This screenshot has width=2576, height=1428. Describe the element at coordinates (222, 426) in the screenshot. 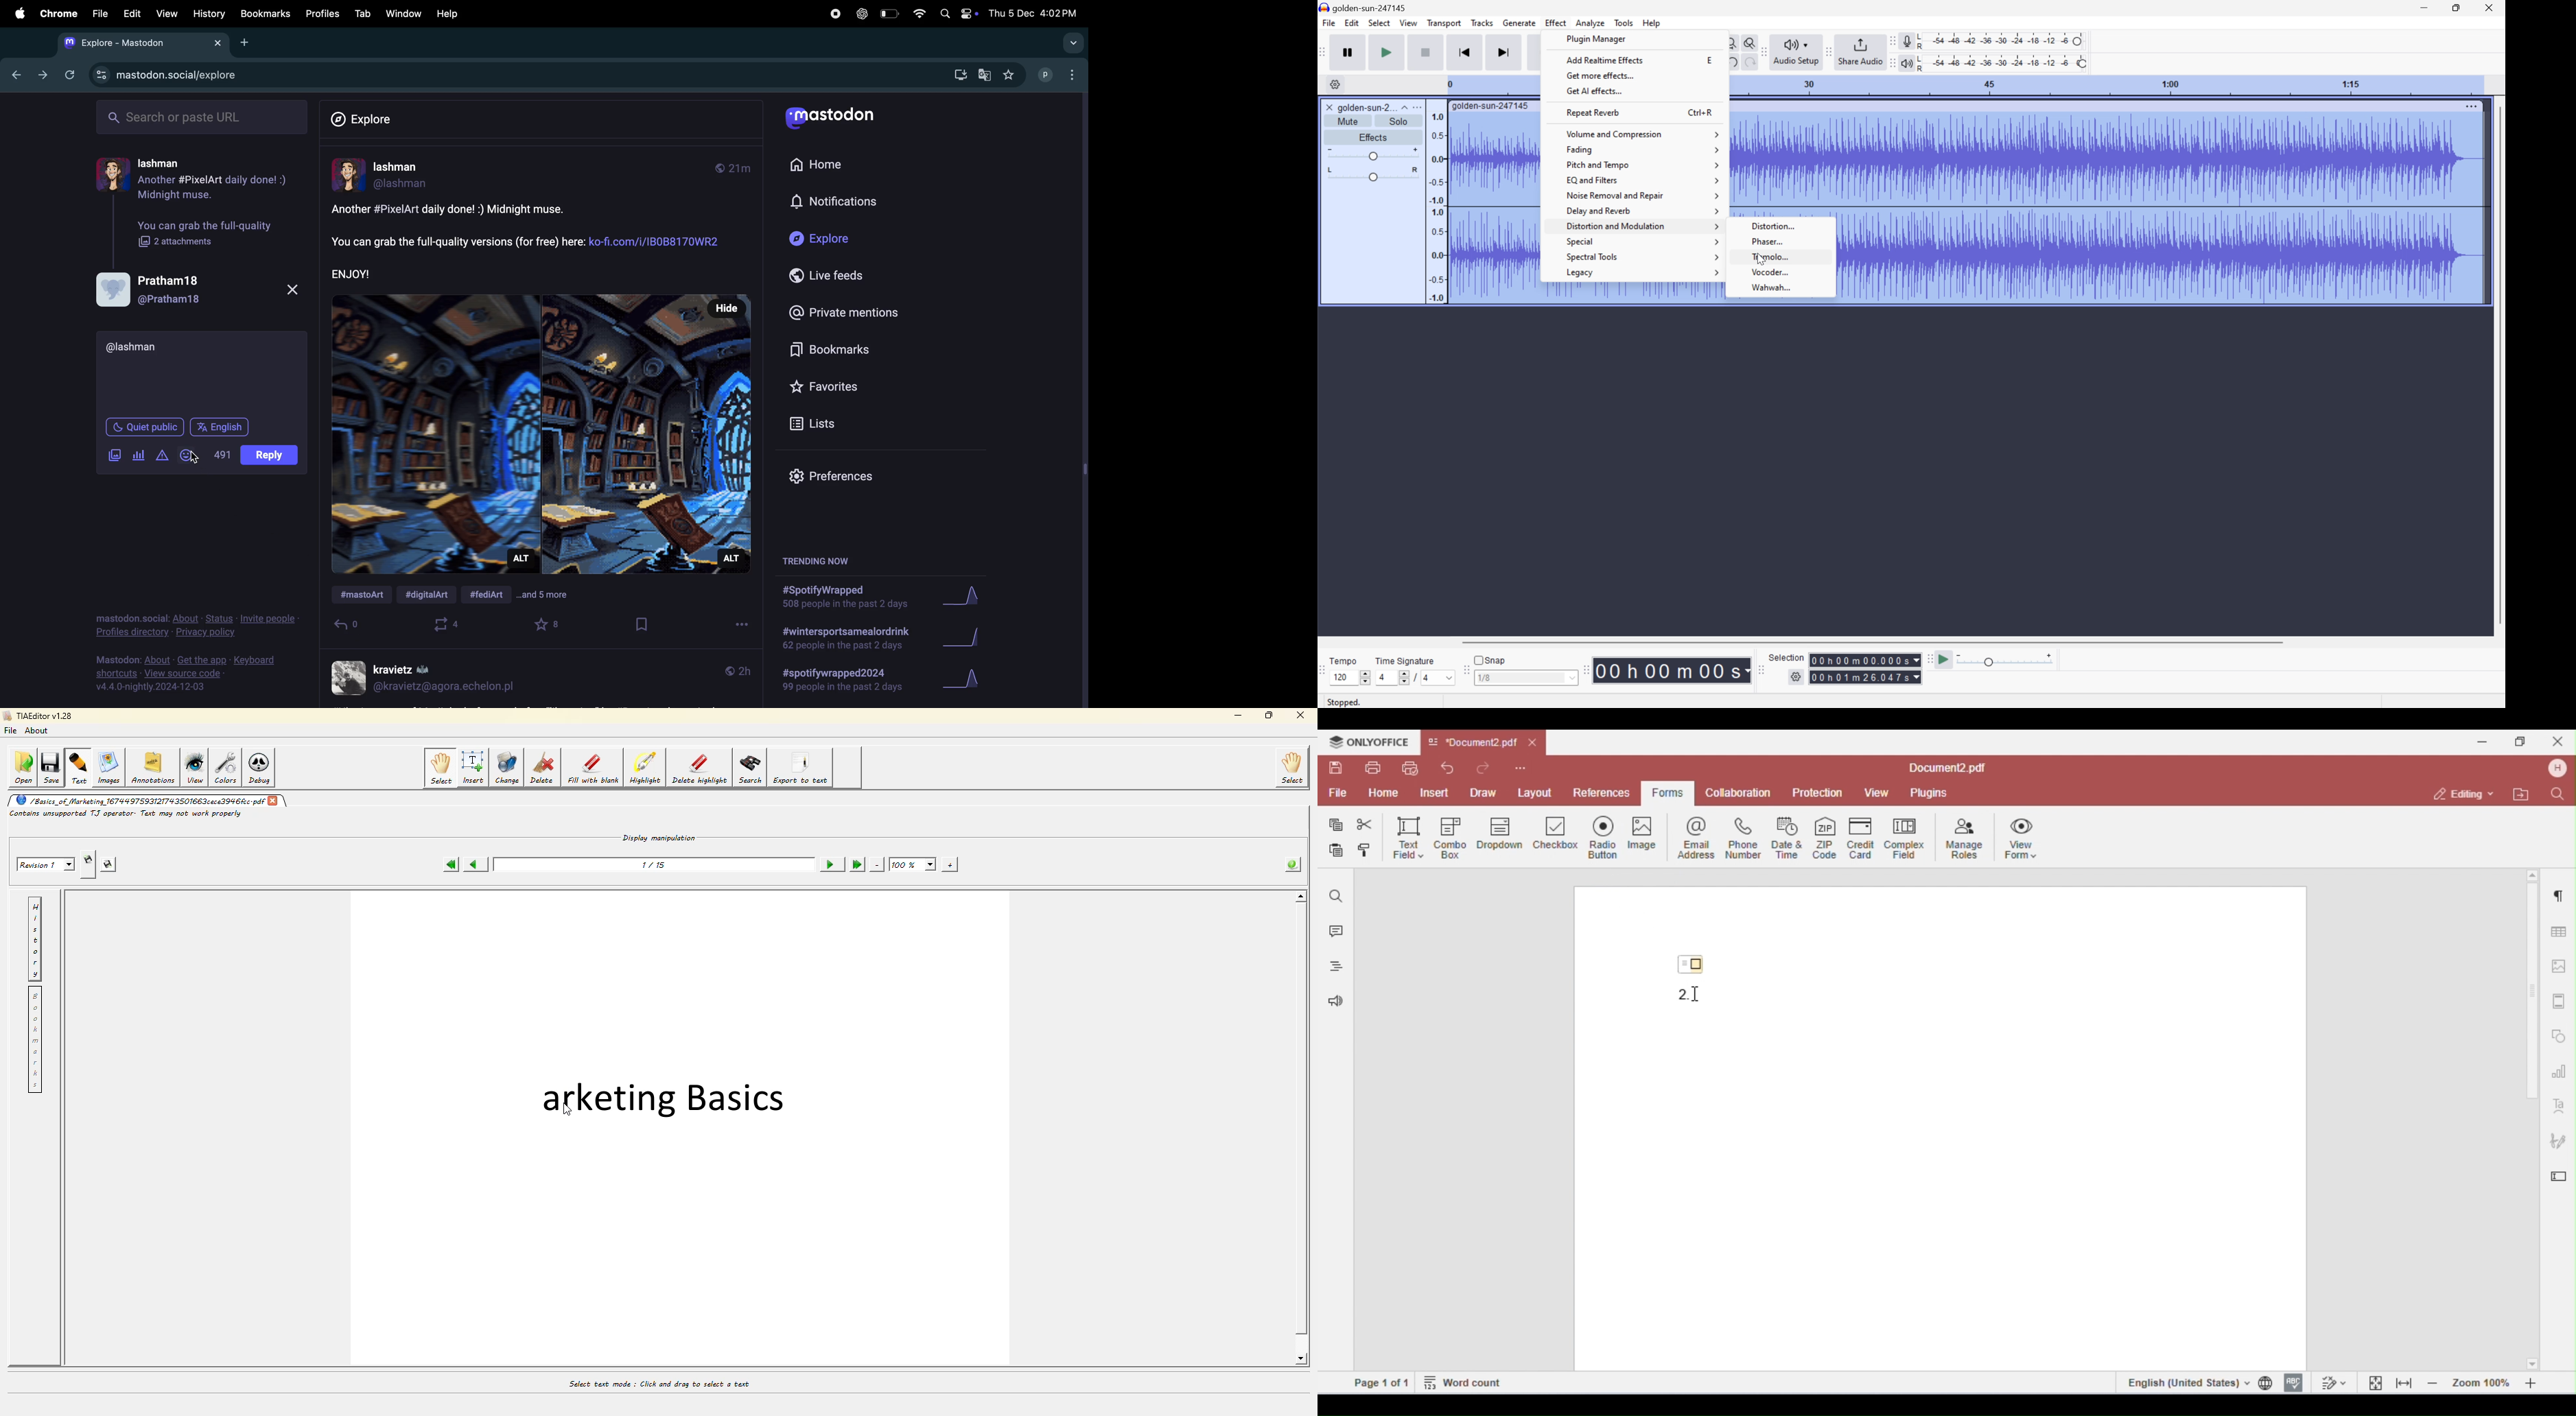

I see `english` at that location.